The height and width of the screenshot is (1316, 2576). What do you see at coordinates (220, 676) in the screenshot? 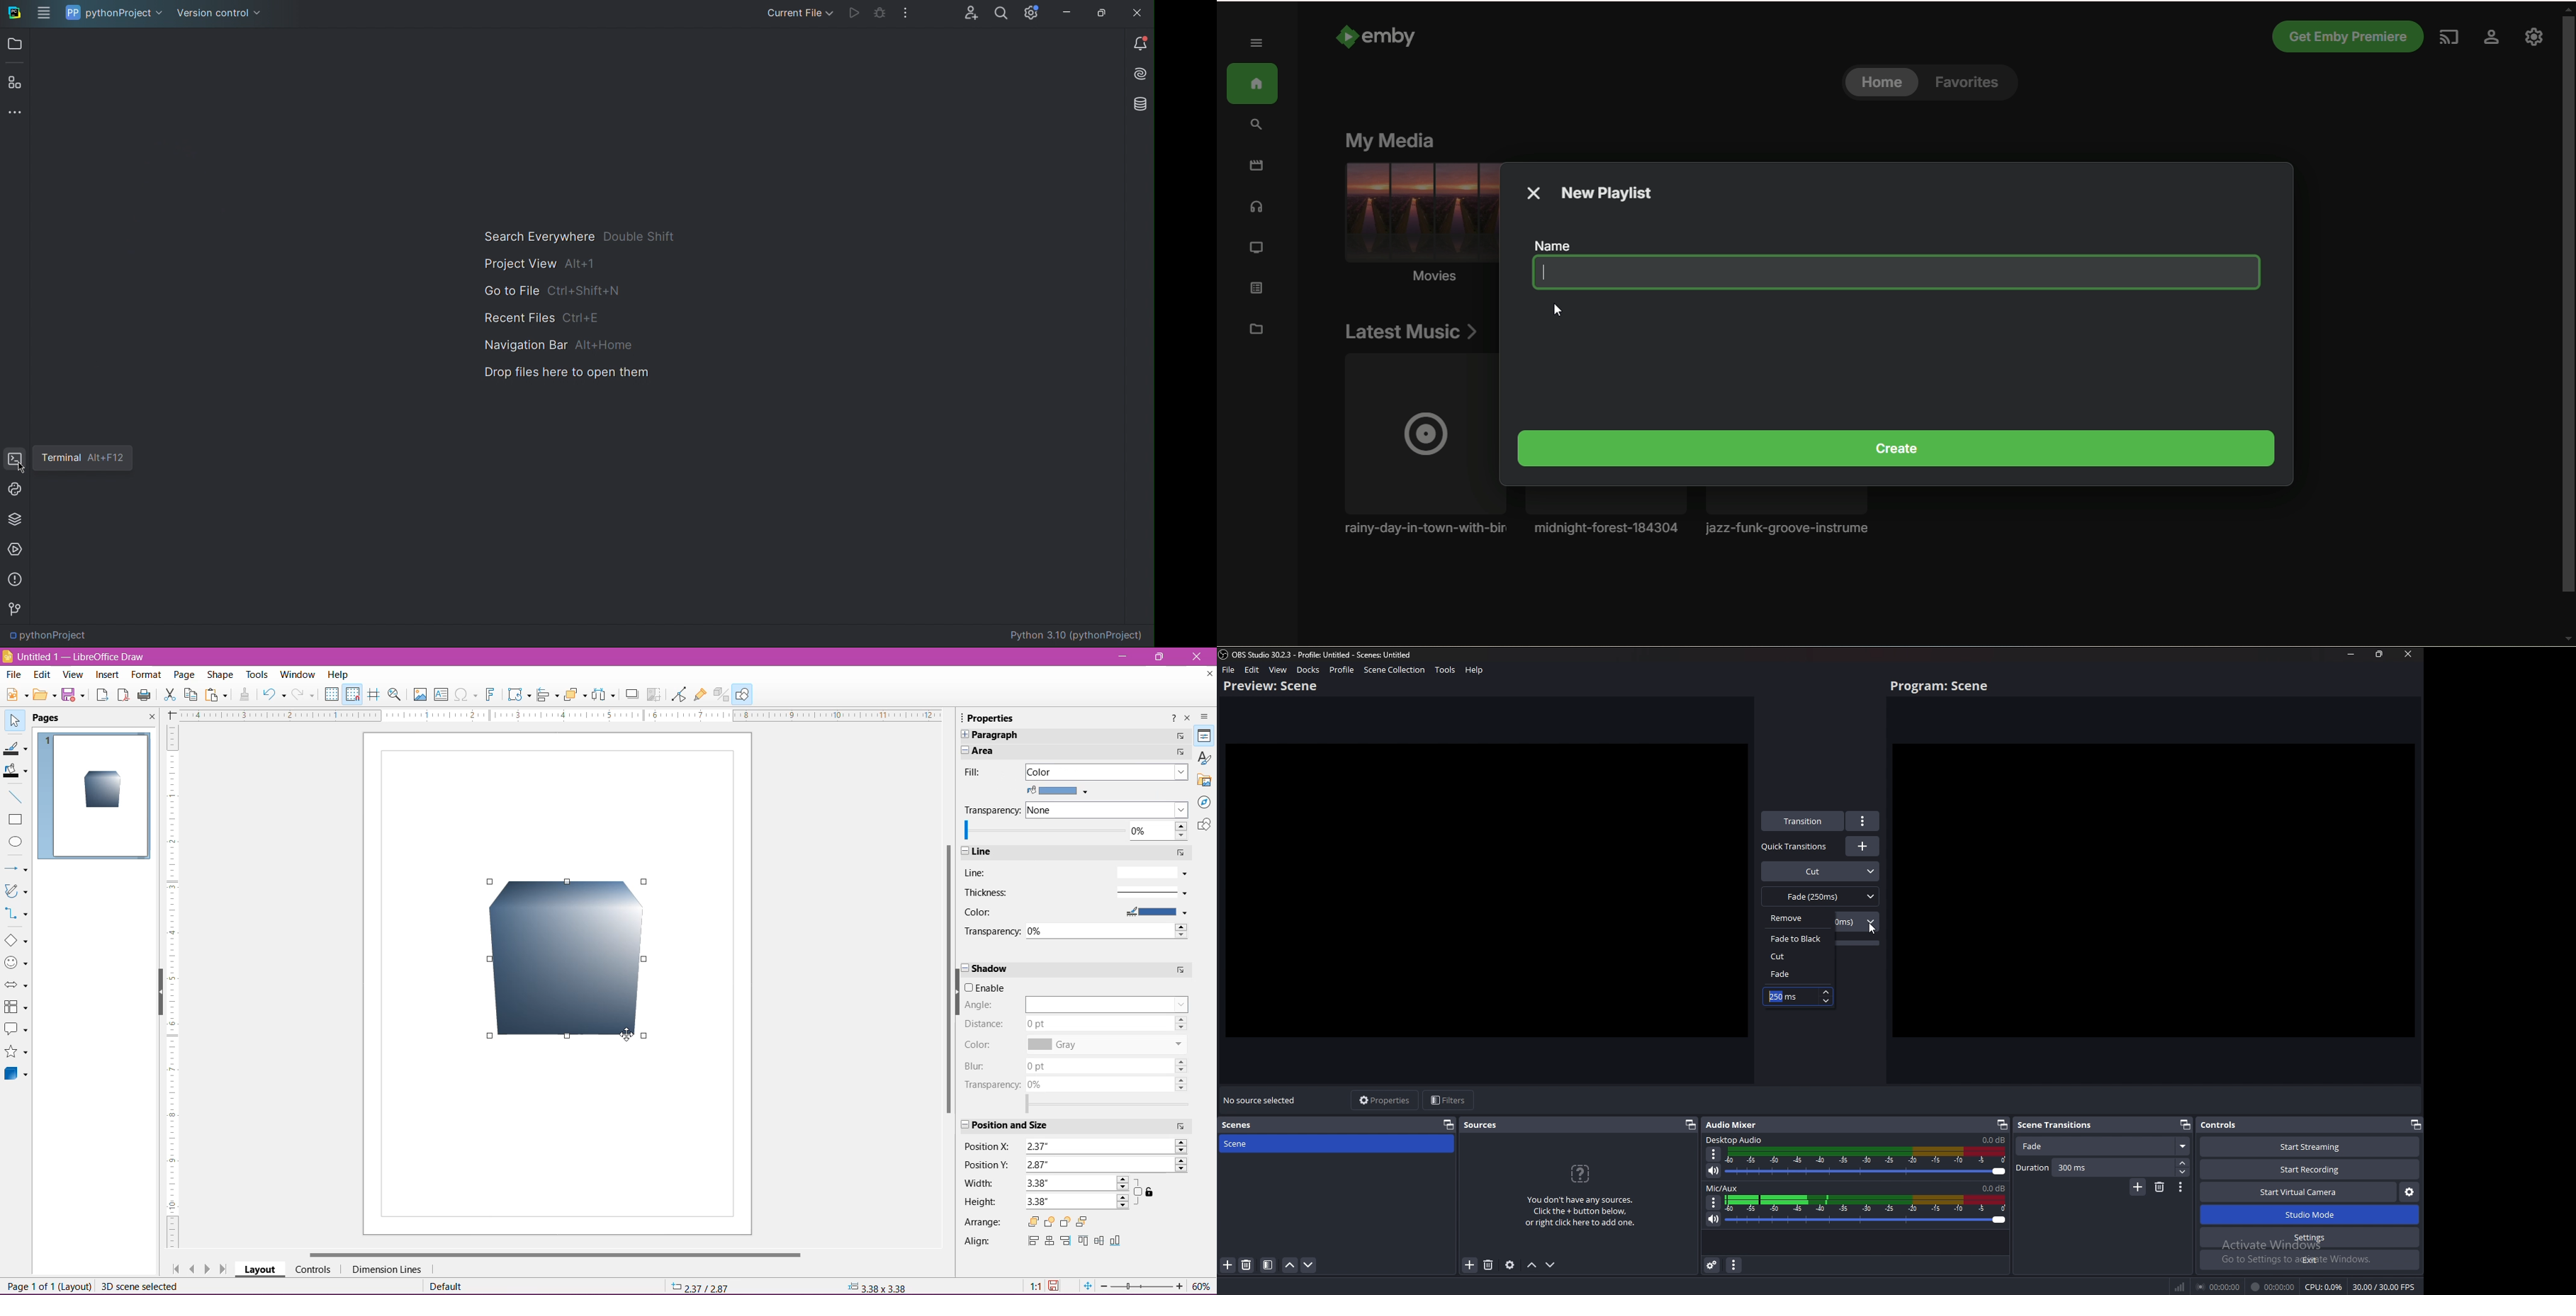
I see `Shape` at bounding box center [220, 676].